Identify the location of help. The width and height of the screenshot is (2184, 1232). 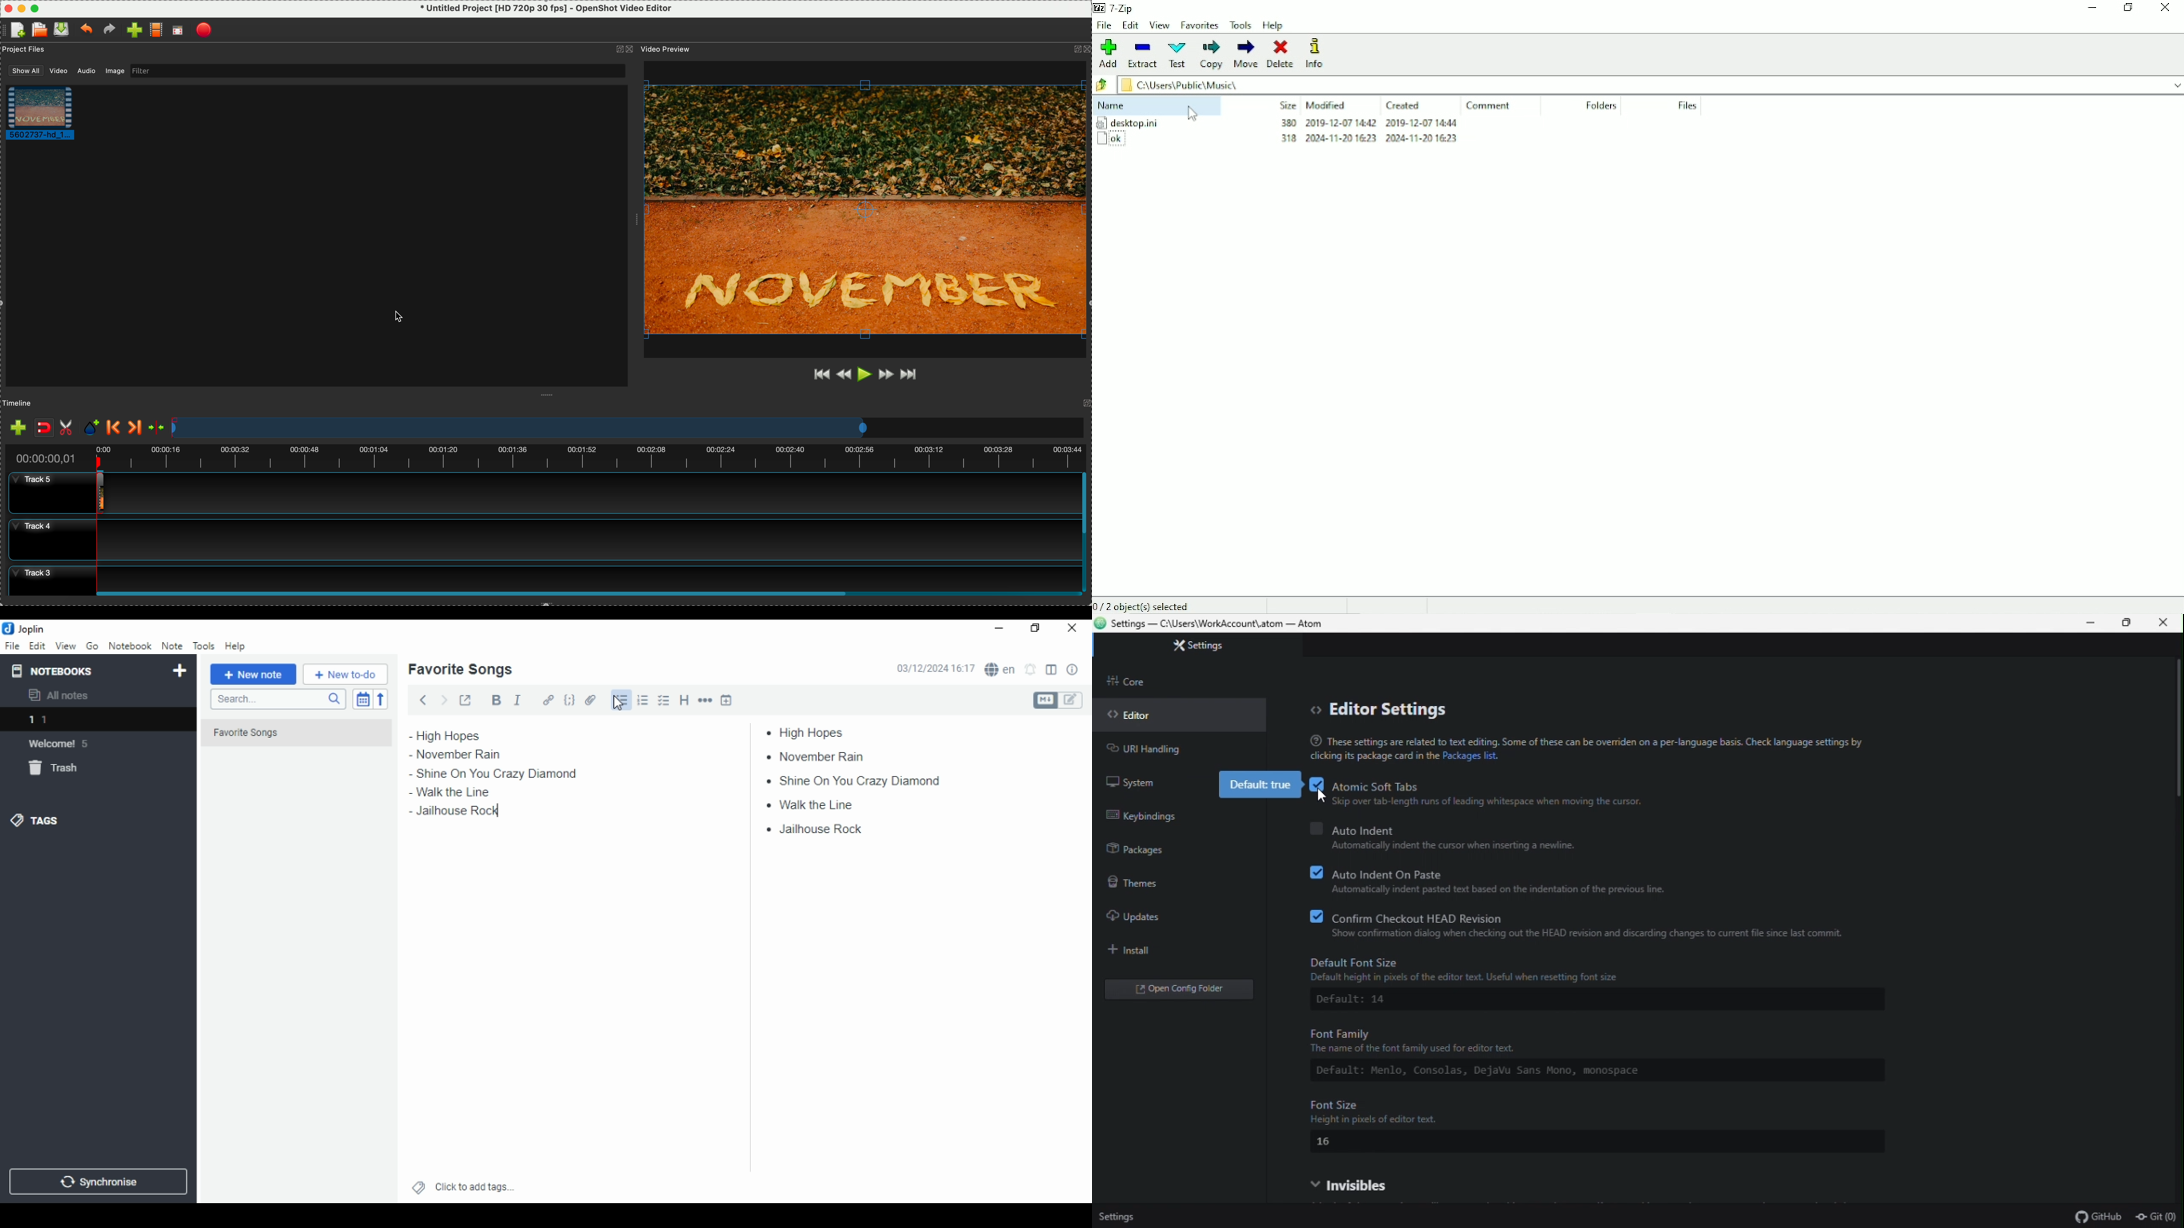
(235, 646).